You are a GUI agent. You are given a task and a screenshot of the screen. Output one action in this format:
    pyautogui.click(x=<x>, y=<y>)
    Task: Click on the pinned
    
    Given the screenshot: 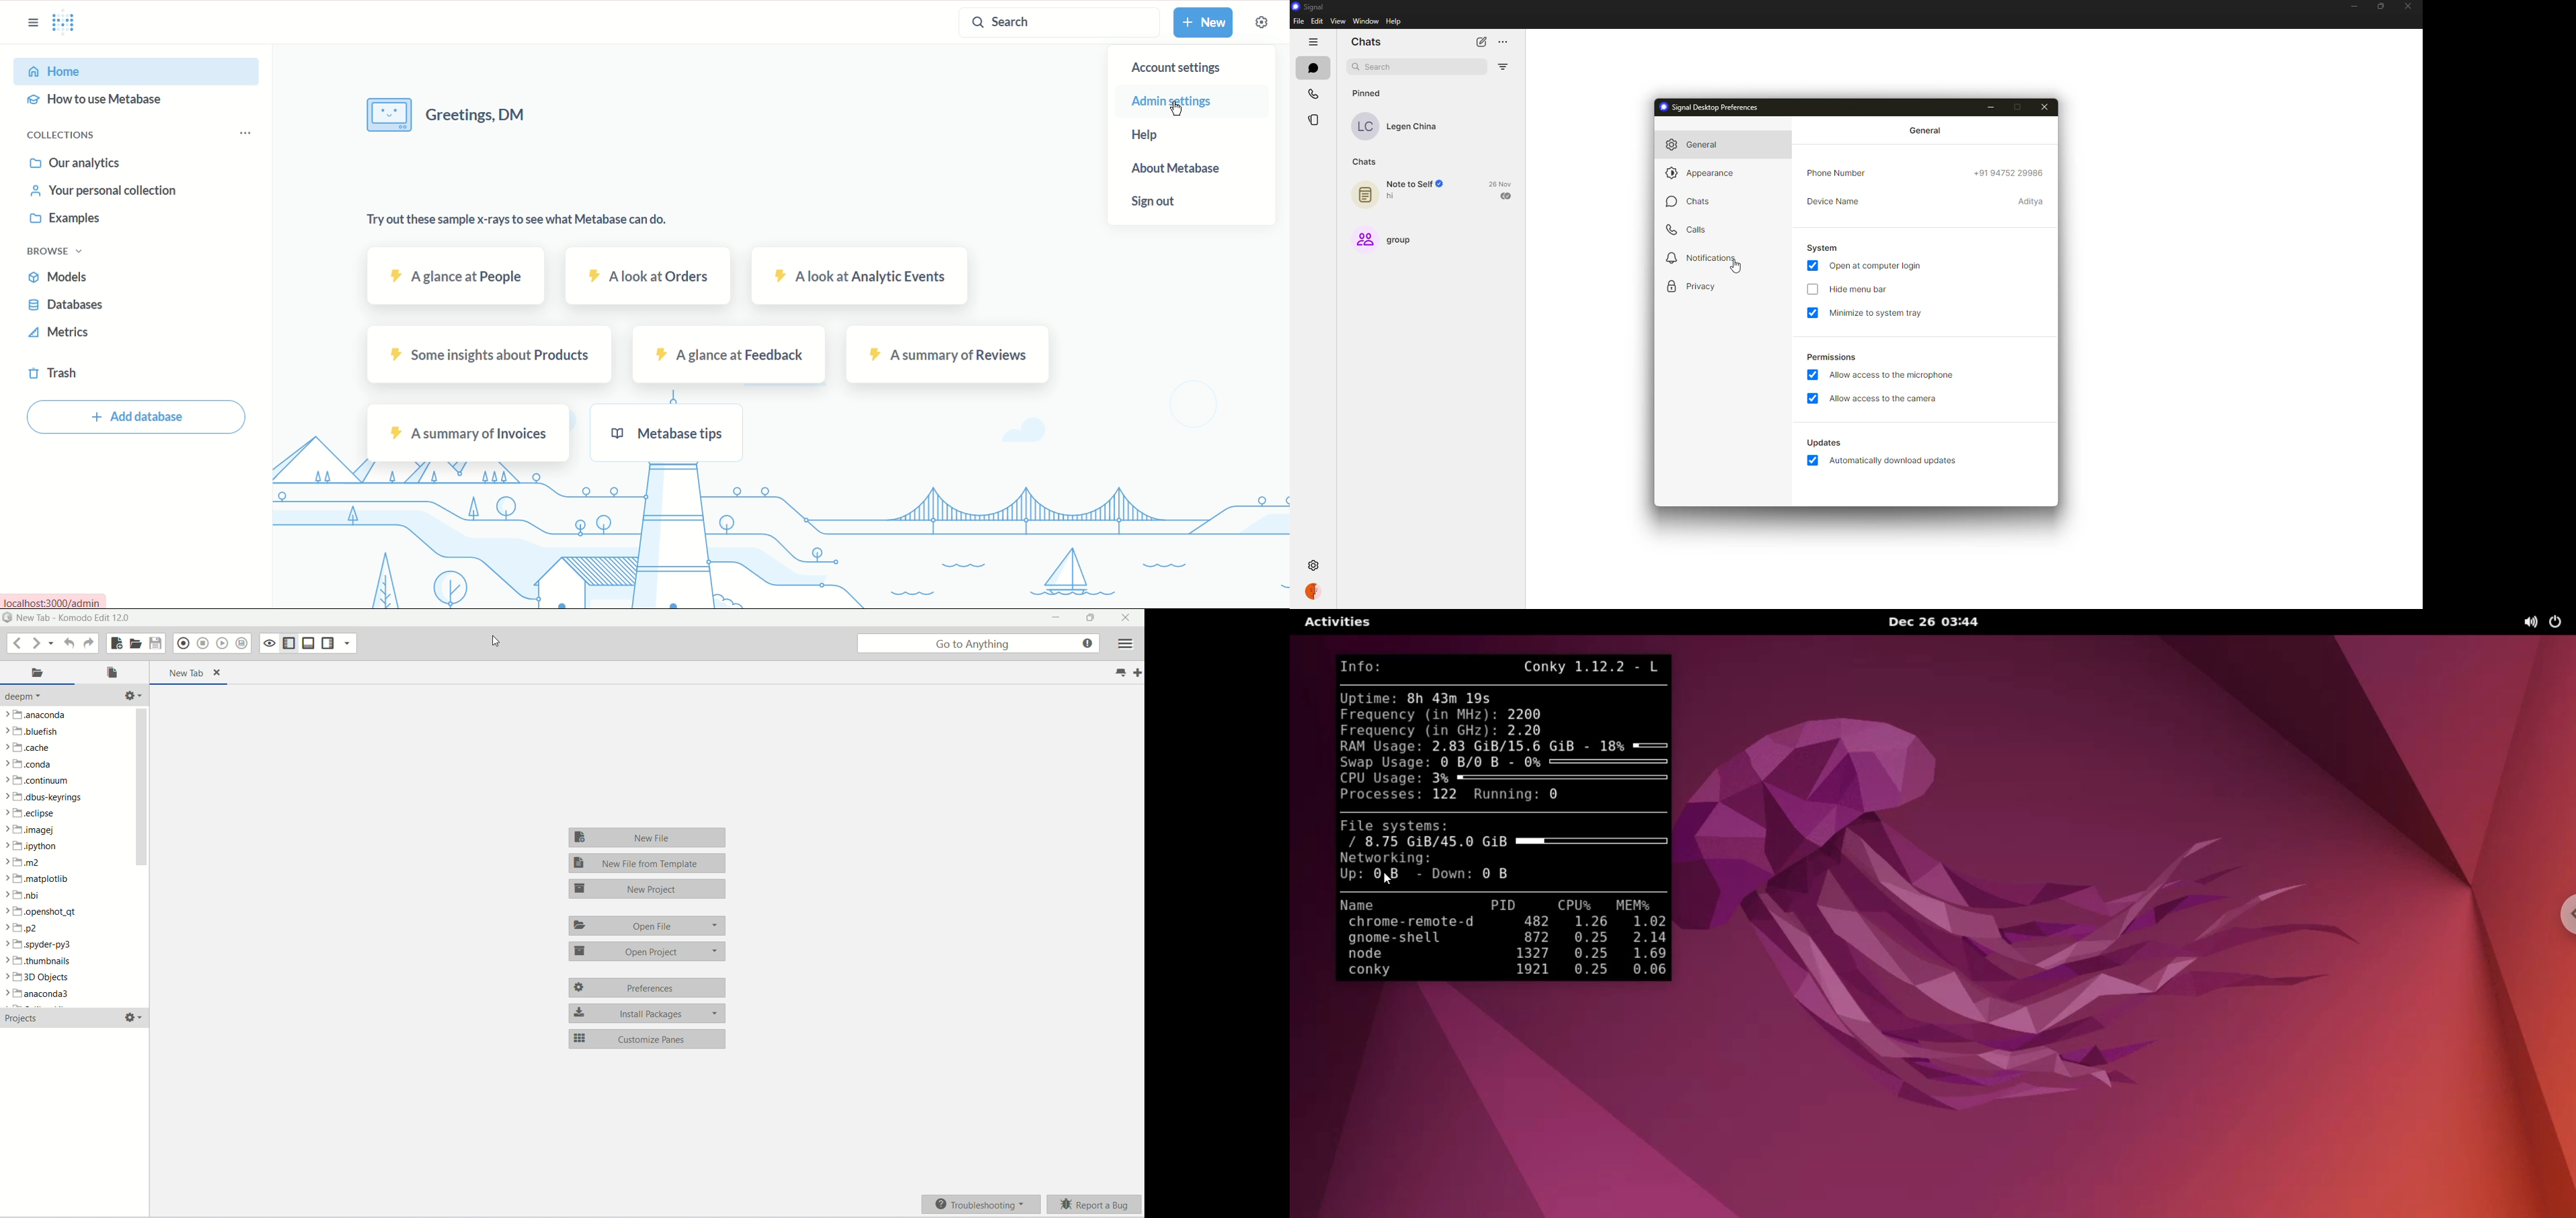 What is the action you would take?
    pyautogui.click(x=1366, y=92)
    